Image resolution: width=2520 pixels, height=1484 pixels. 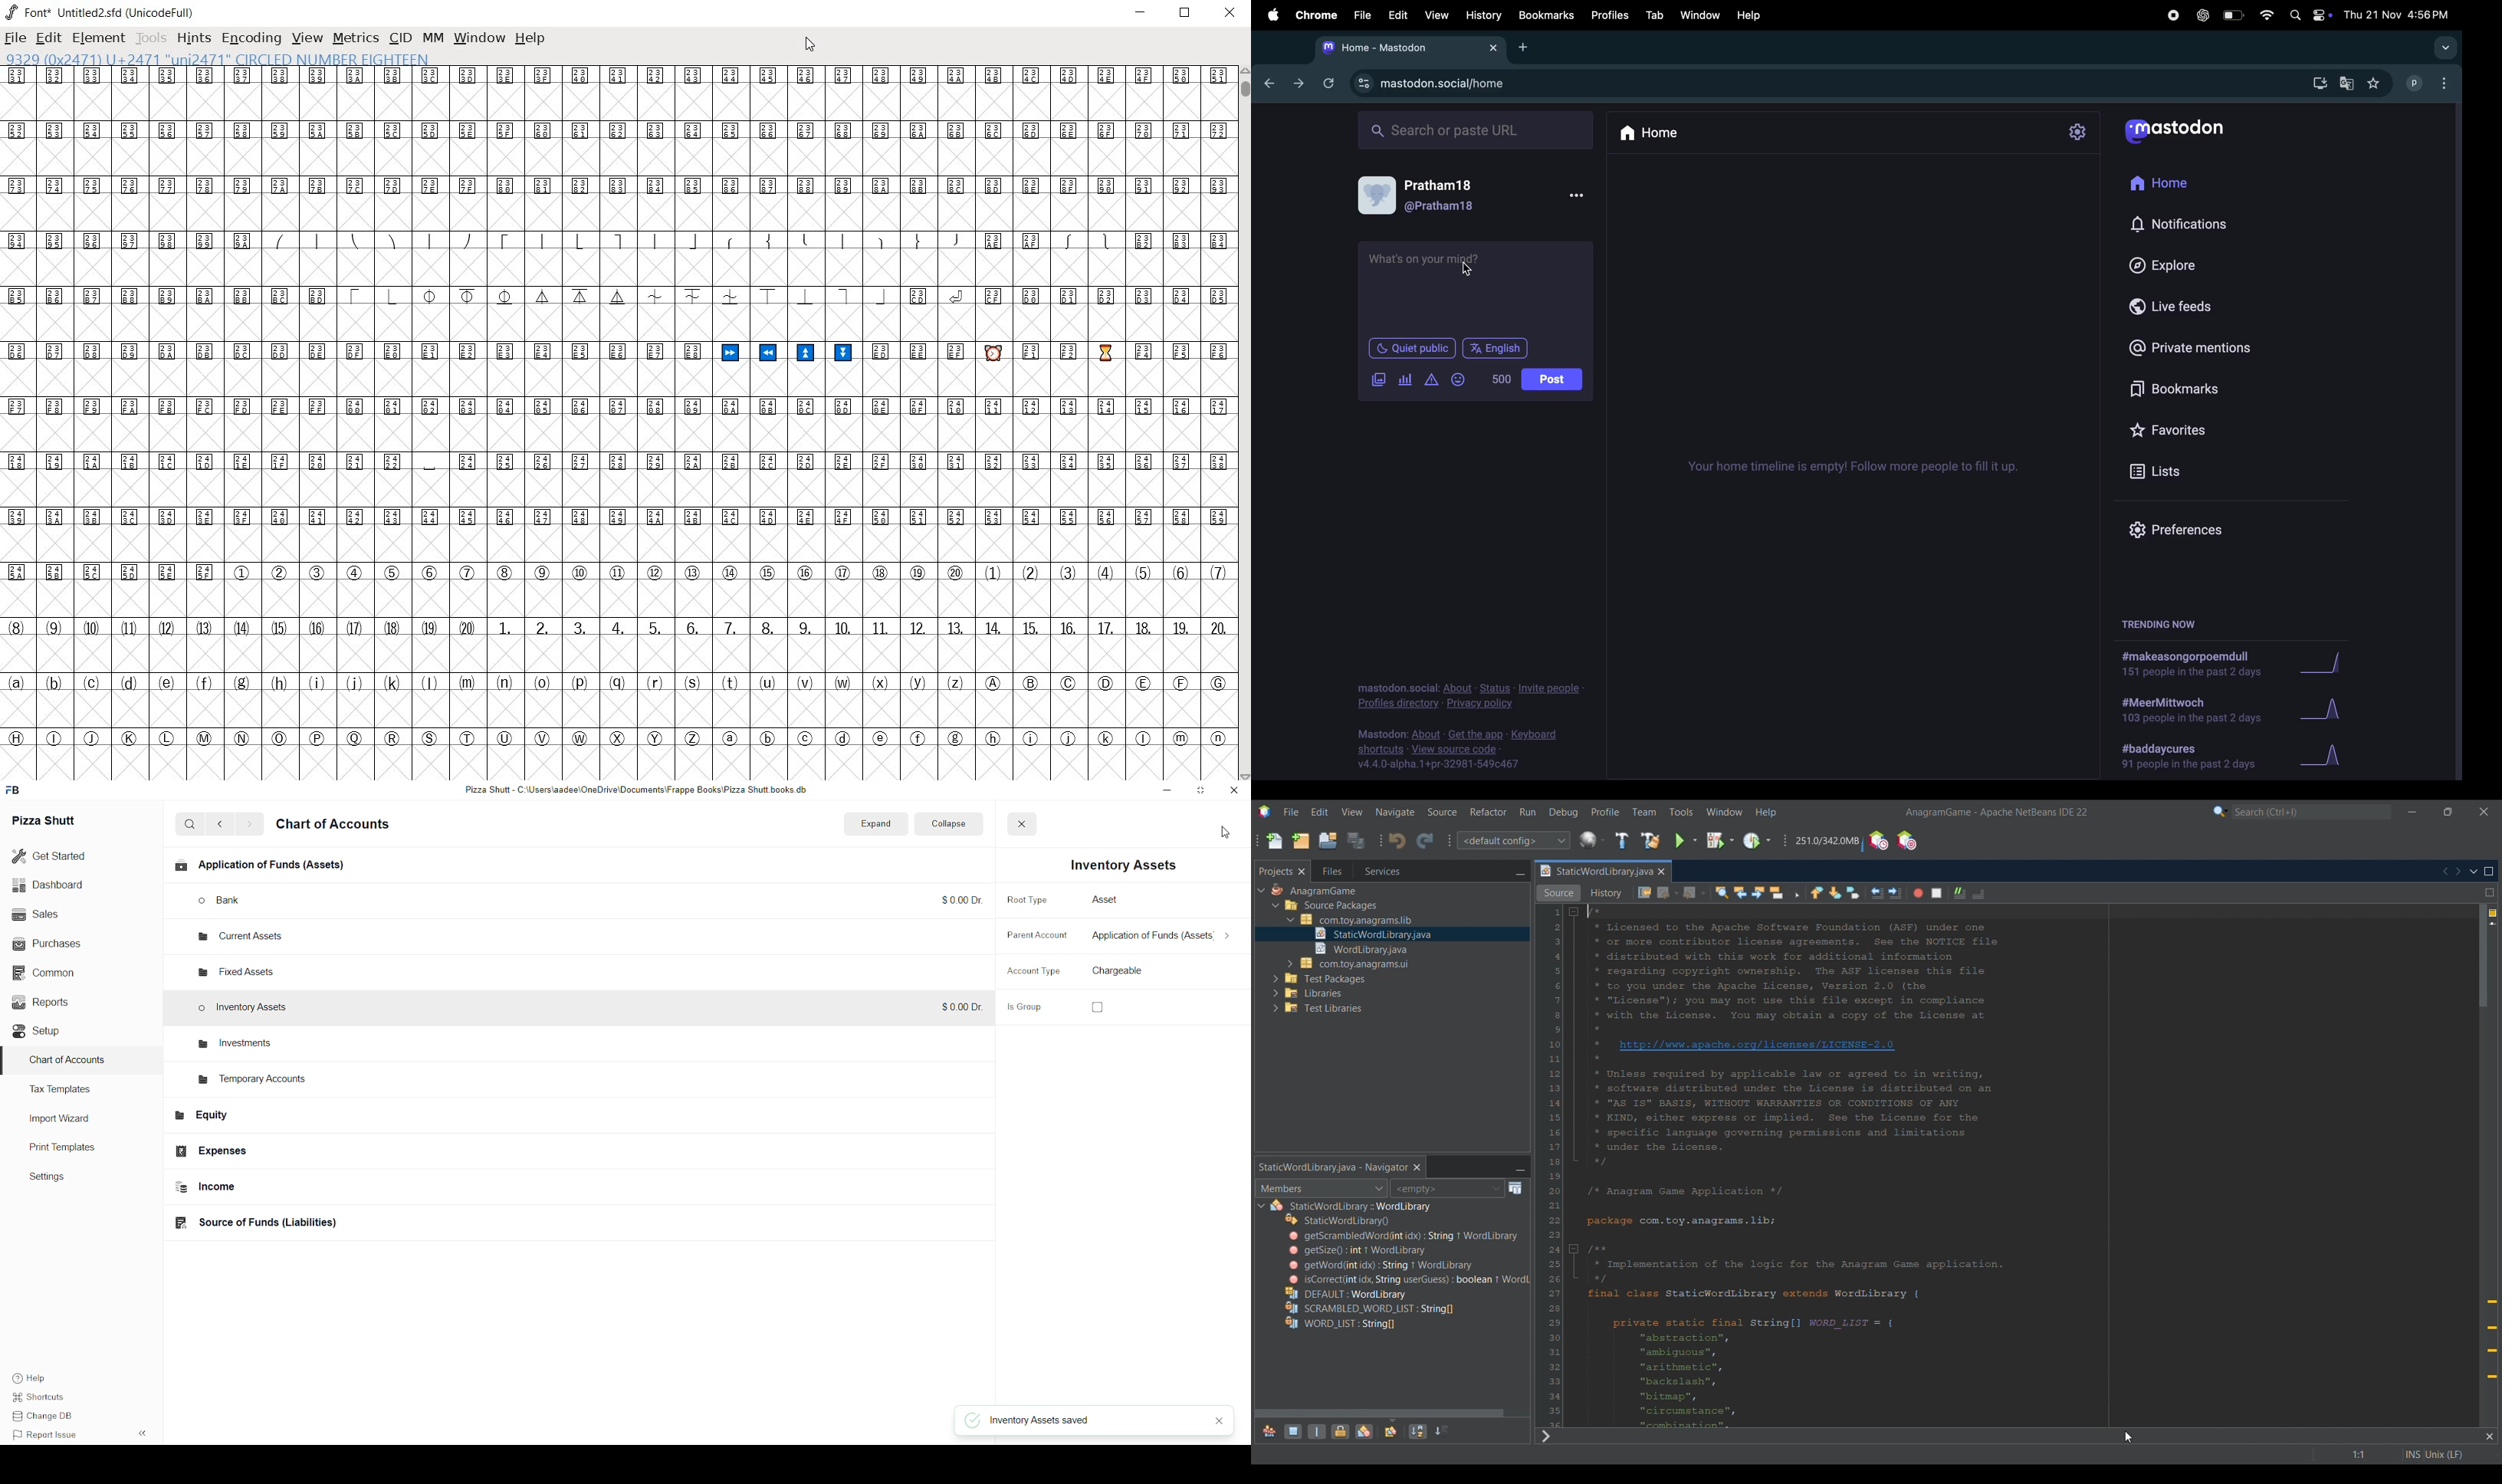 I want to click on help, so click(x=42, y=1378).